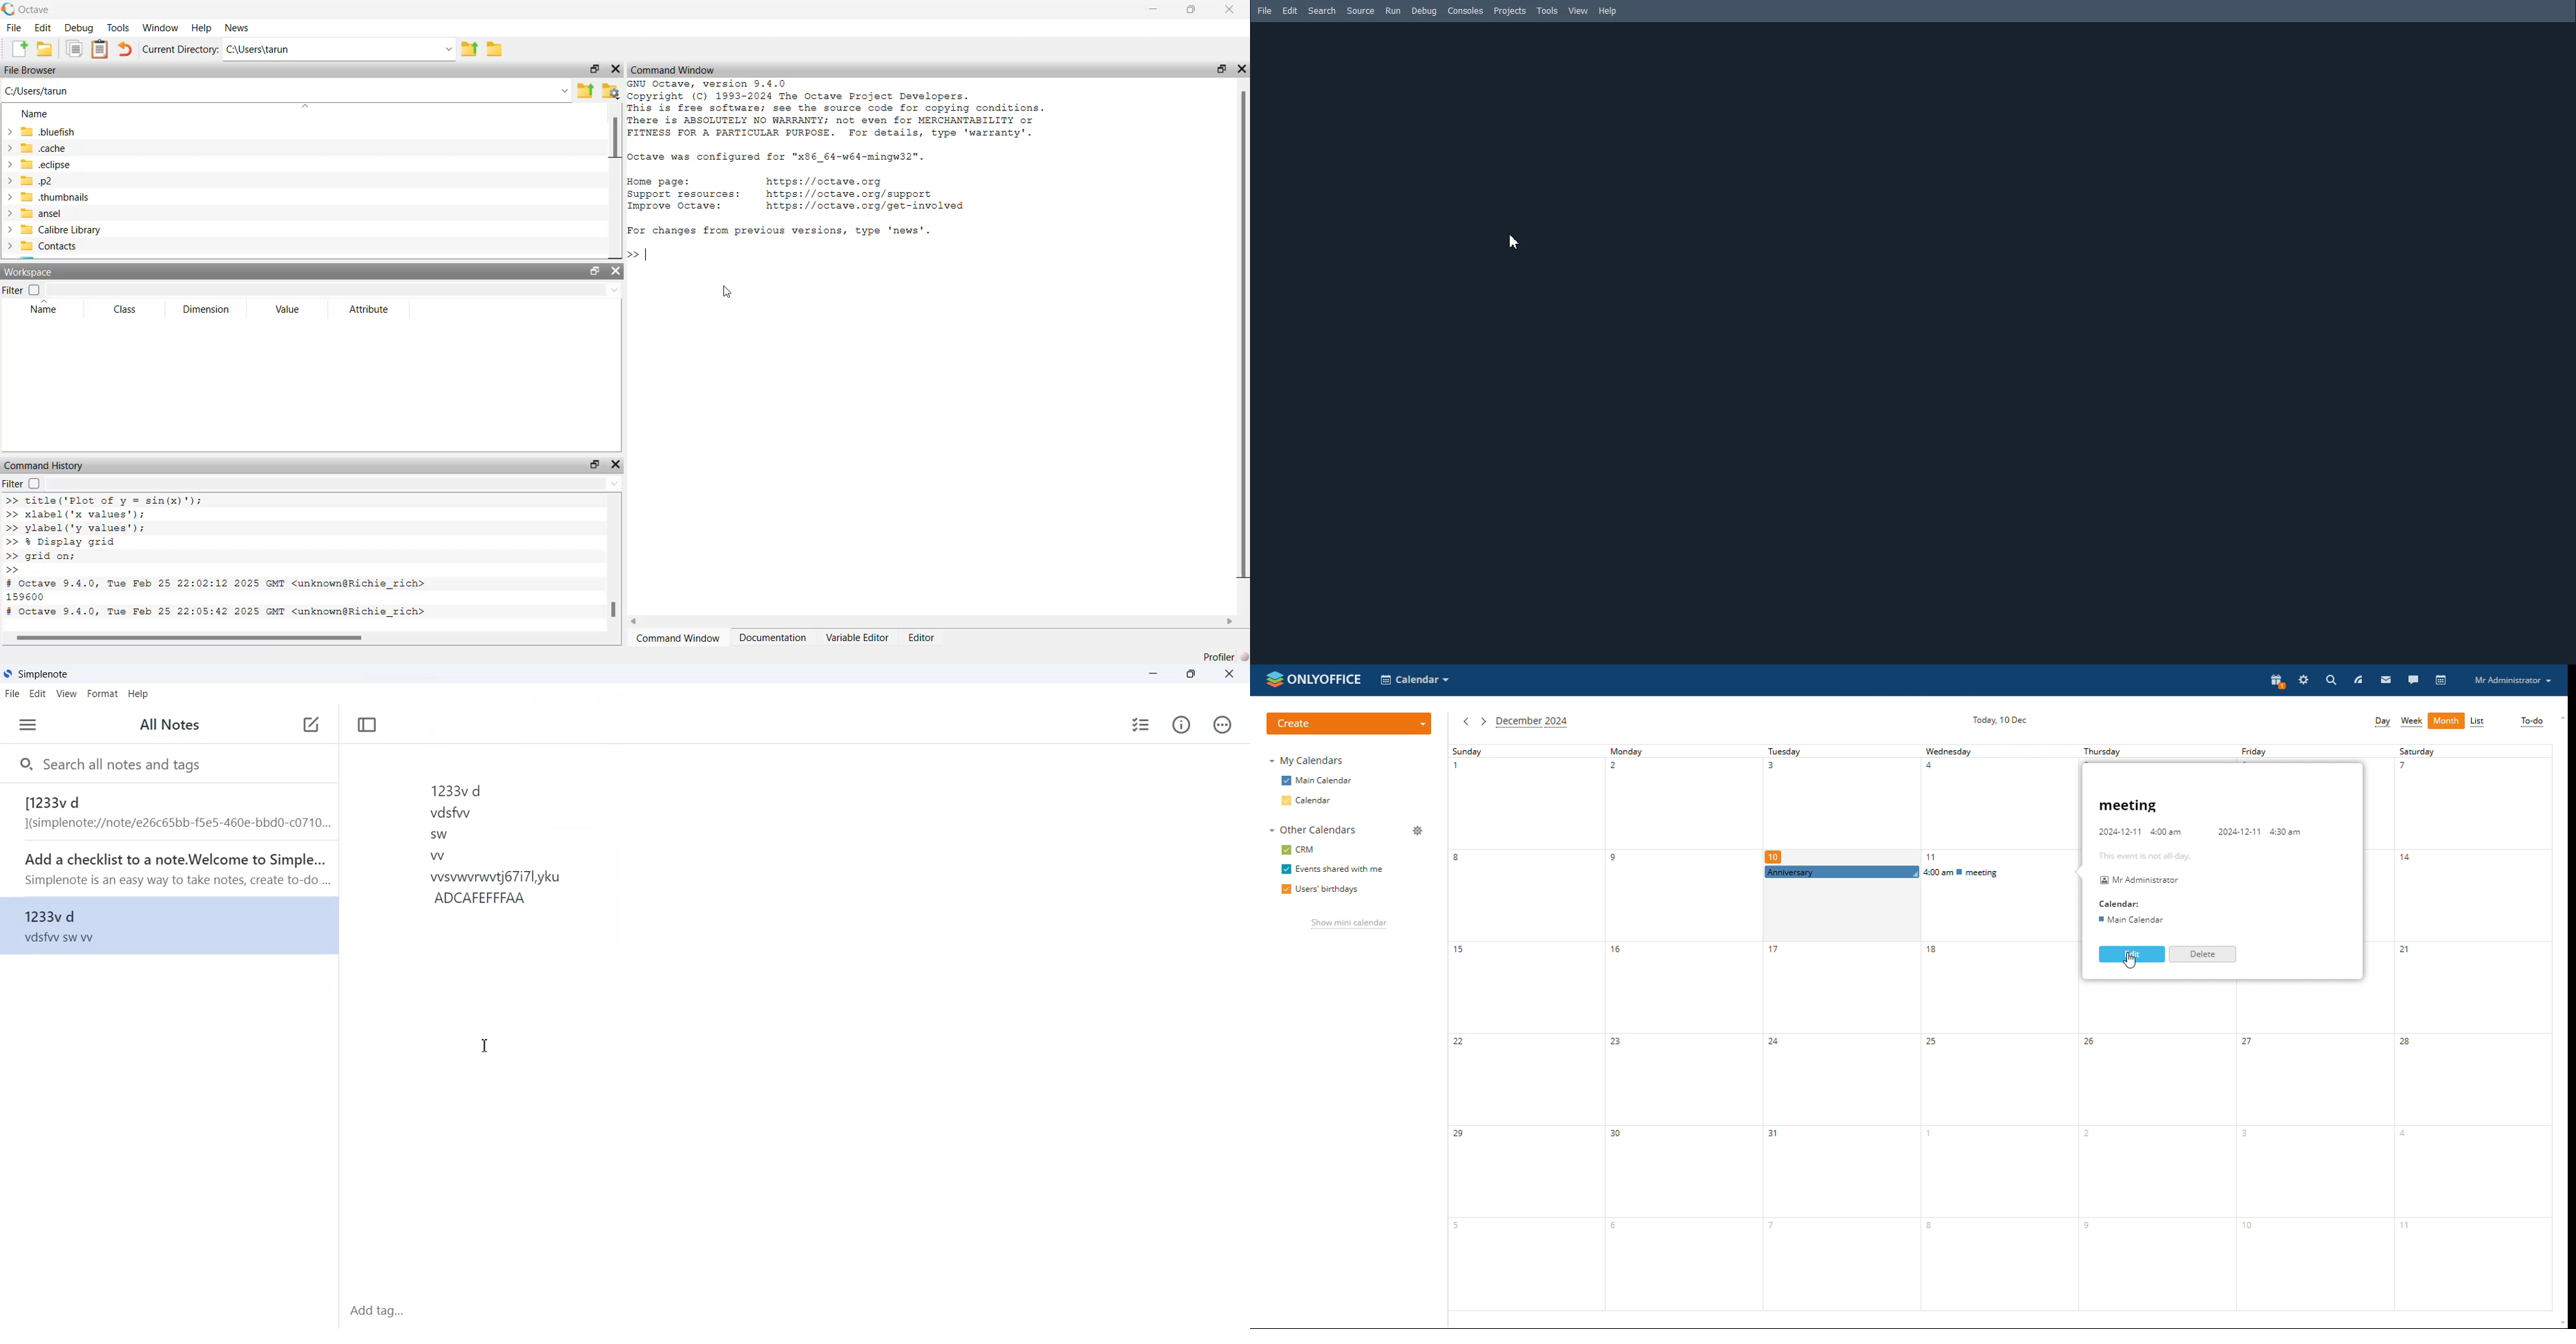 The height and width of the screenshot is (1344, 2576). What do you see at coordinates (1289, 10) in the screenshot?
I see `Edit` at bounding box center [1289, 10].